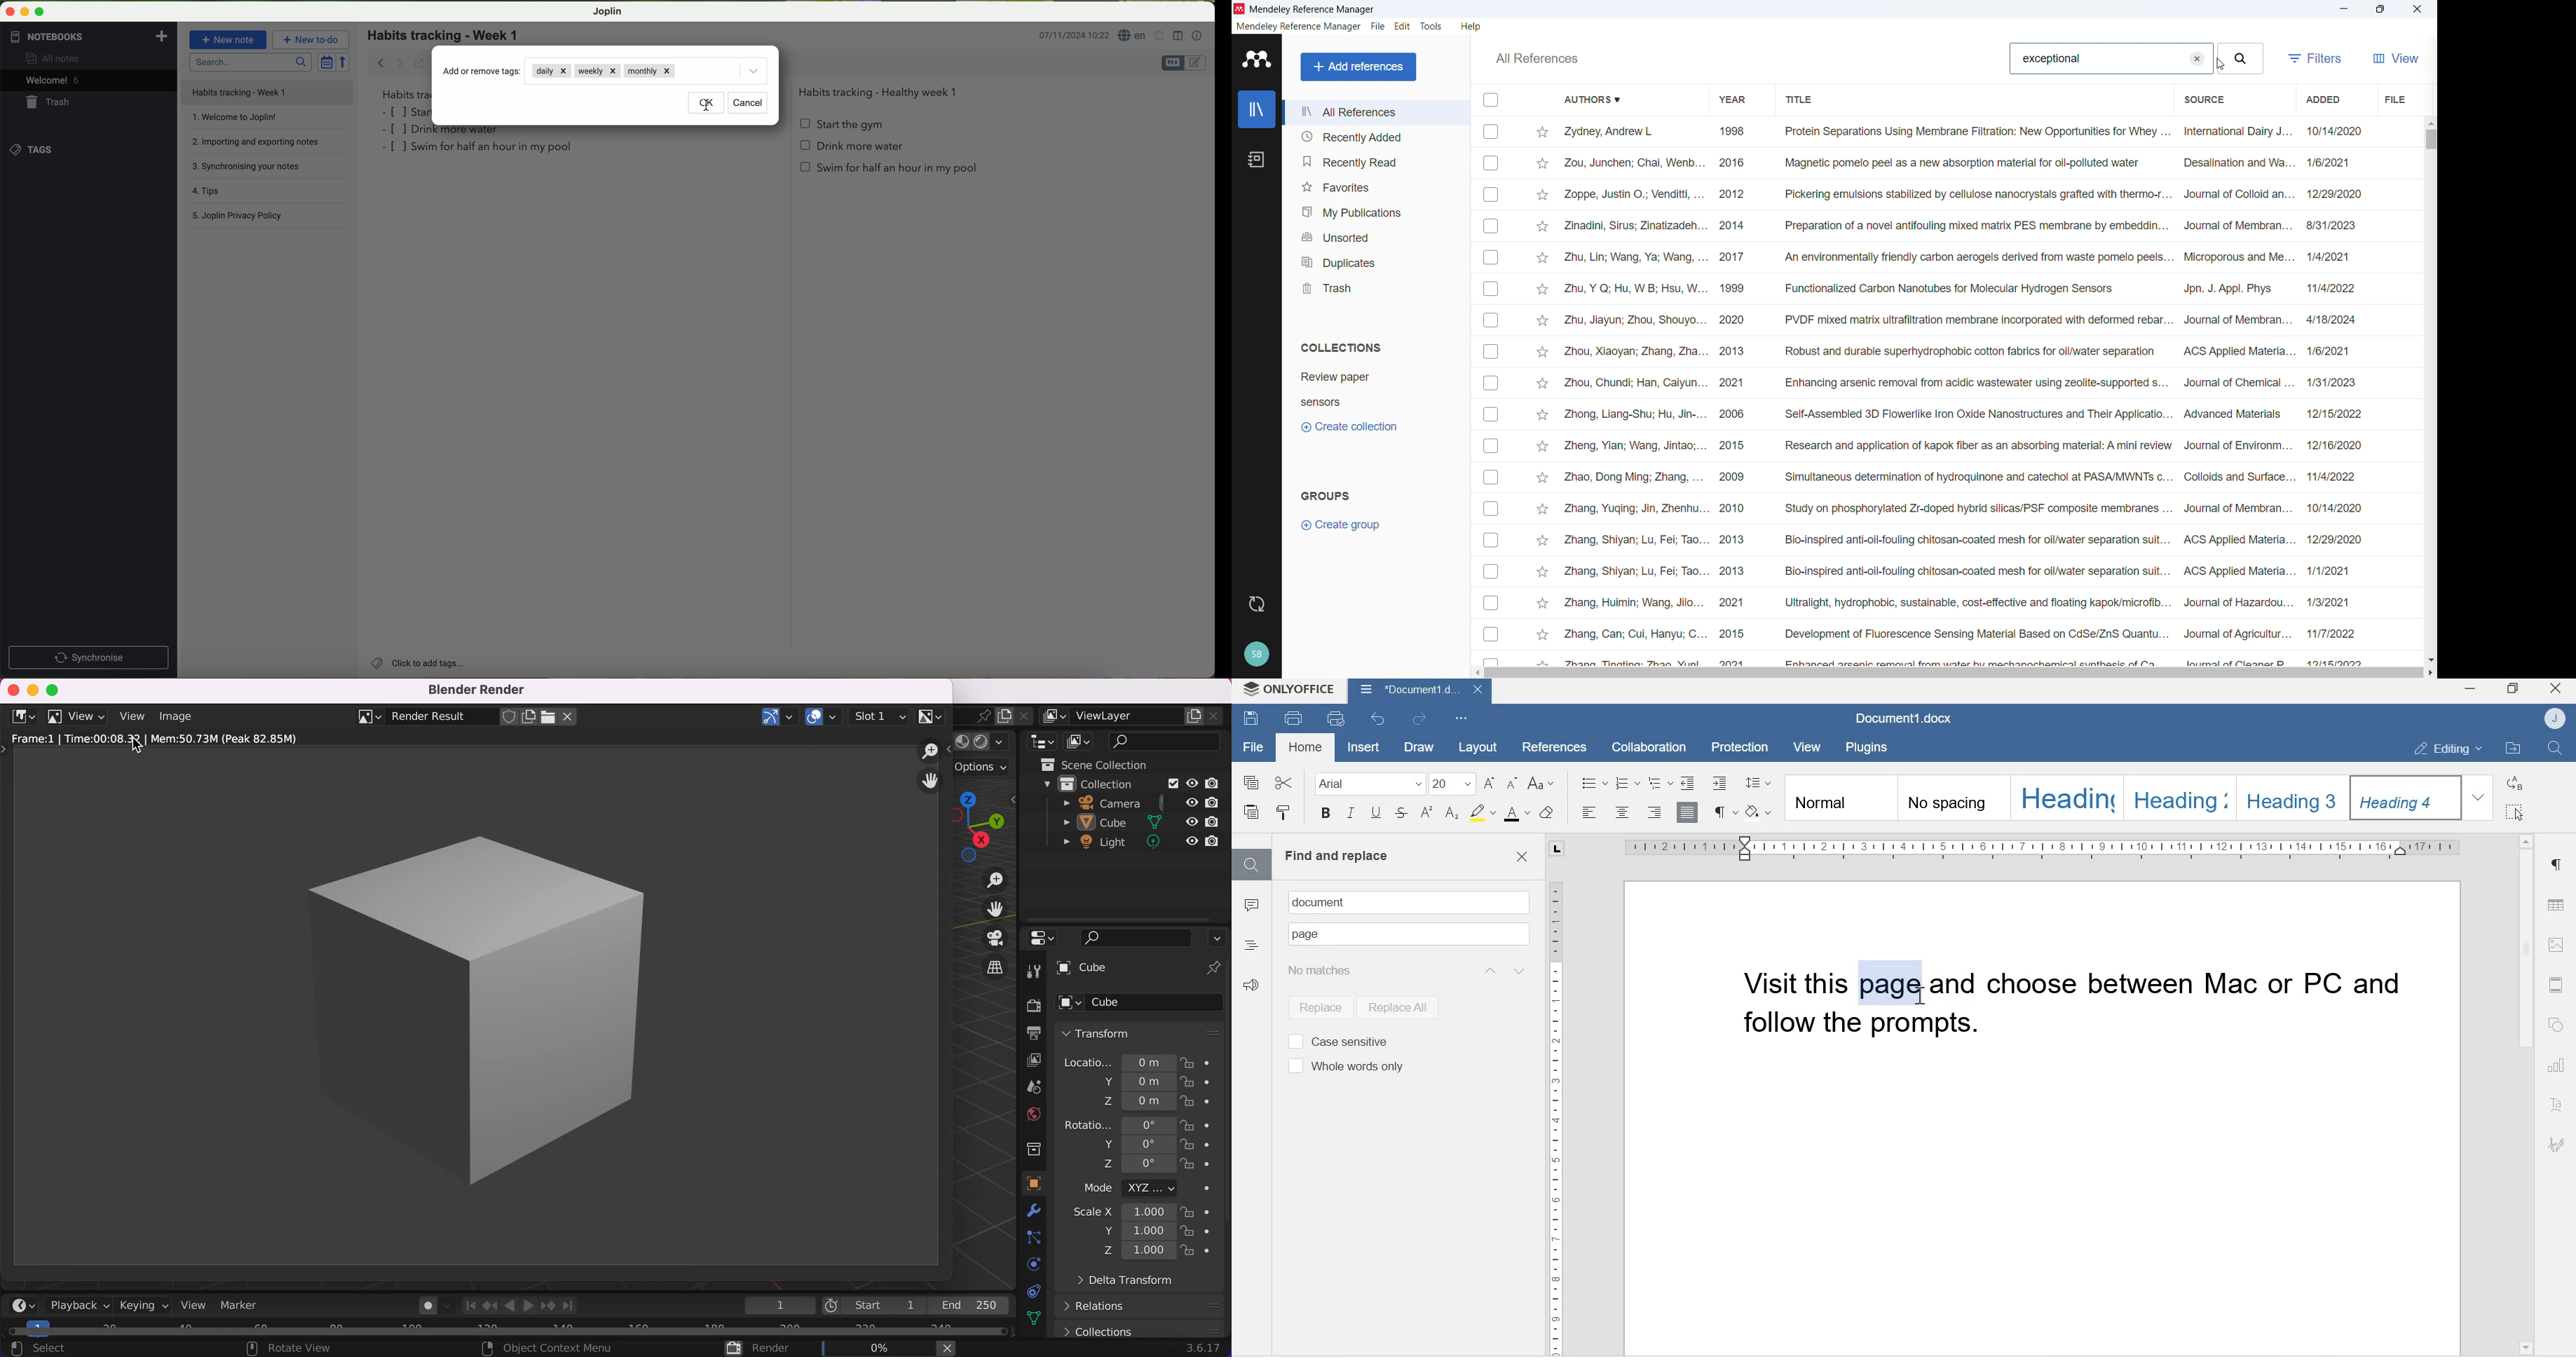 The image size is (2576, 1372). What do you see at coordinates (271, 169) in the screenshot?
I see `synchronising your notes` at bounding box center [271, 169].